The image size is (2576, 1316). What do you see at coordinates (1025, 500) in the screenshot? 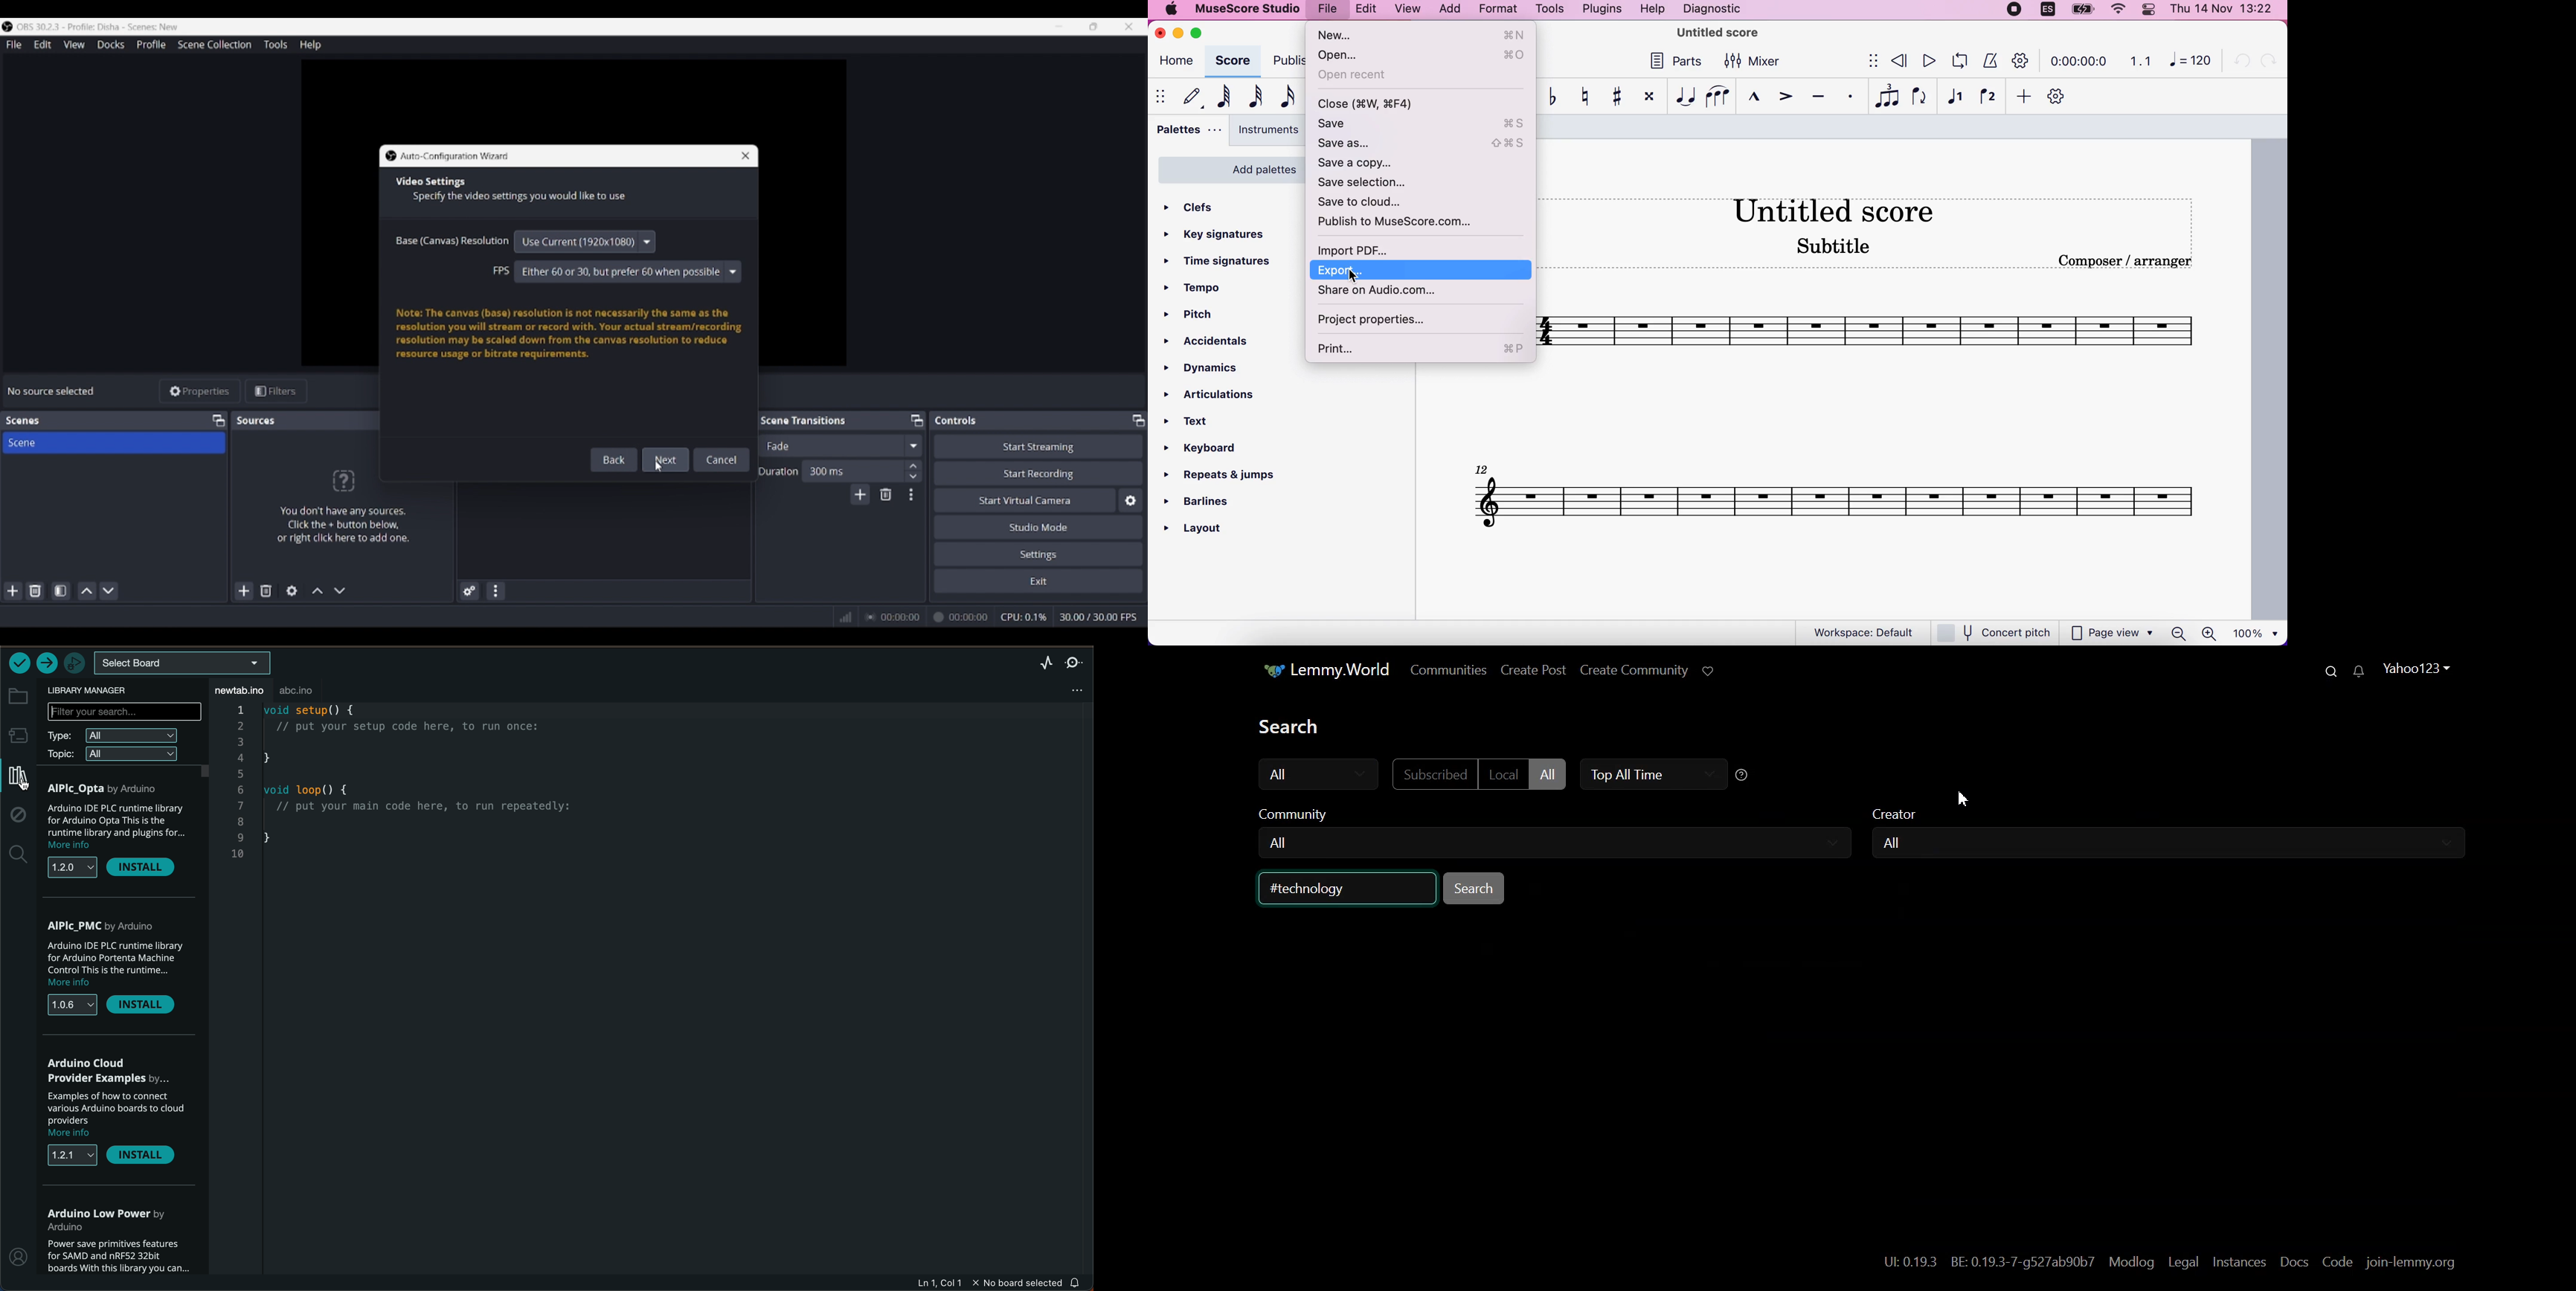
I see `Start virtual camera` at bounding box center [1025, 500].